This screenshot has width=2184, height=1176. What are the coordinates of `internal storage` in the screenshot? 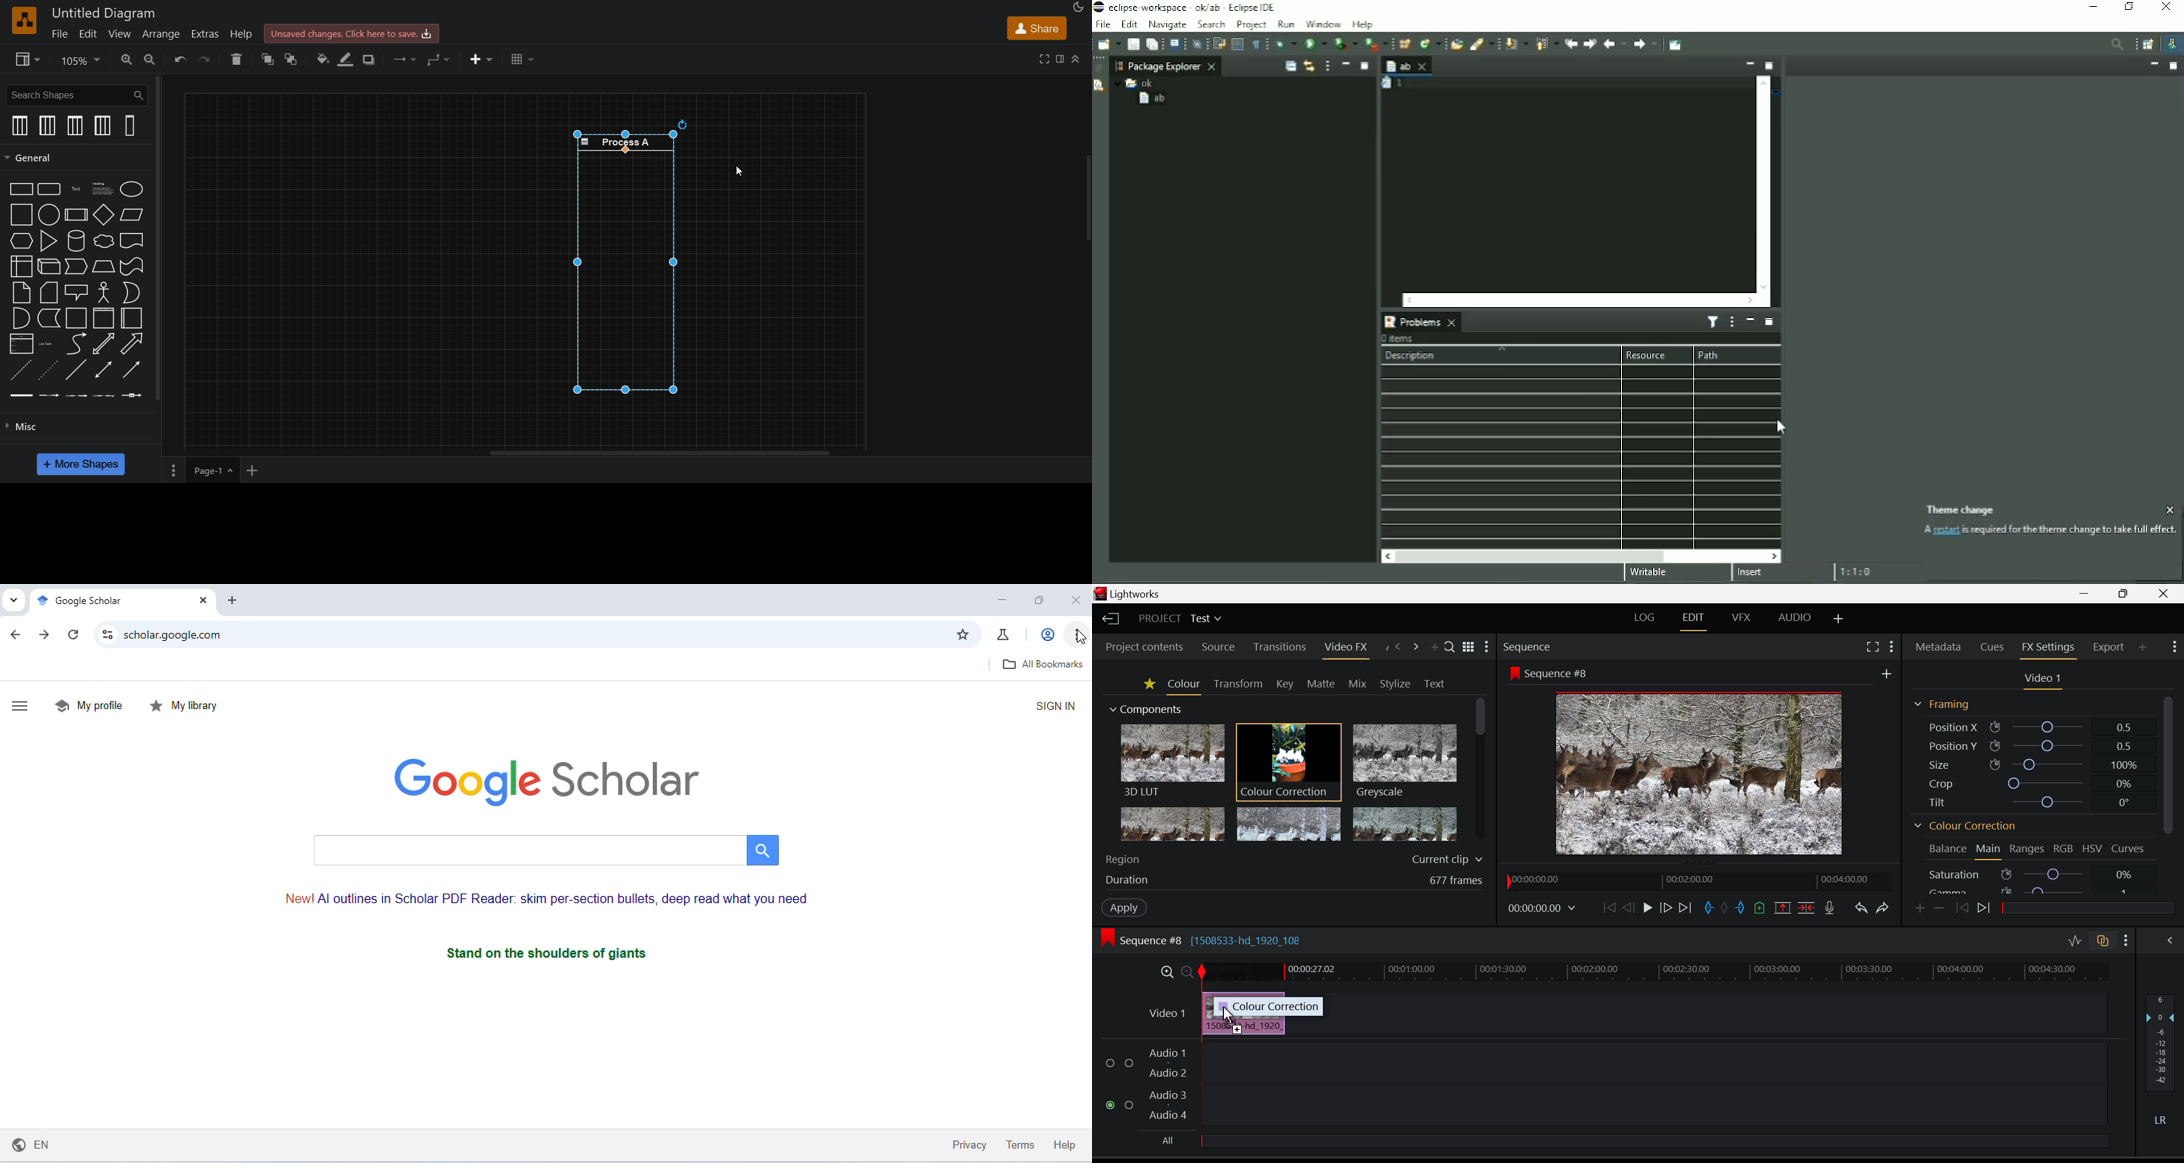 It's located at (21, 267).